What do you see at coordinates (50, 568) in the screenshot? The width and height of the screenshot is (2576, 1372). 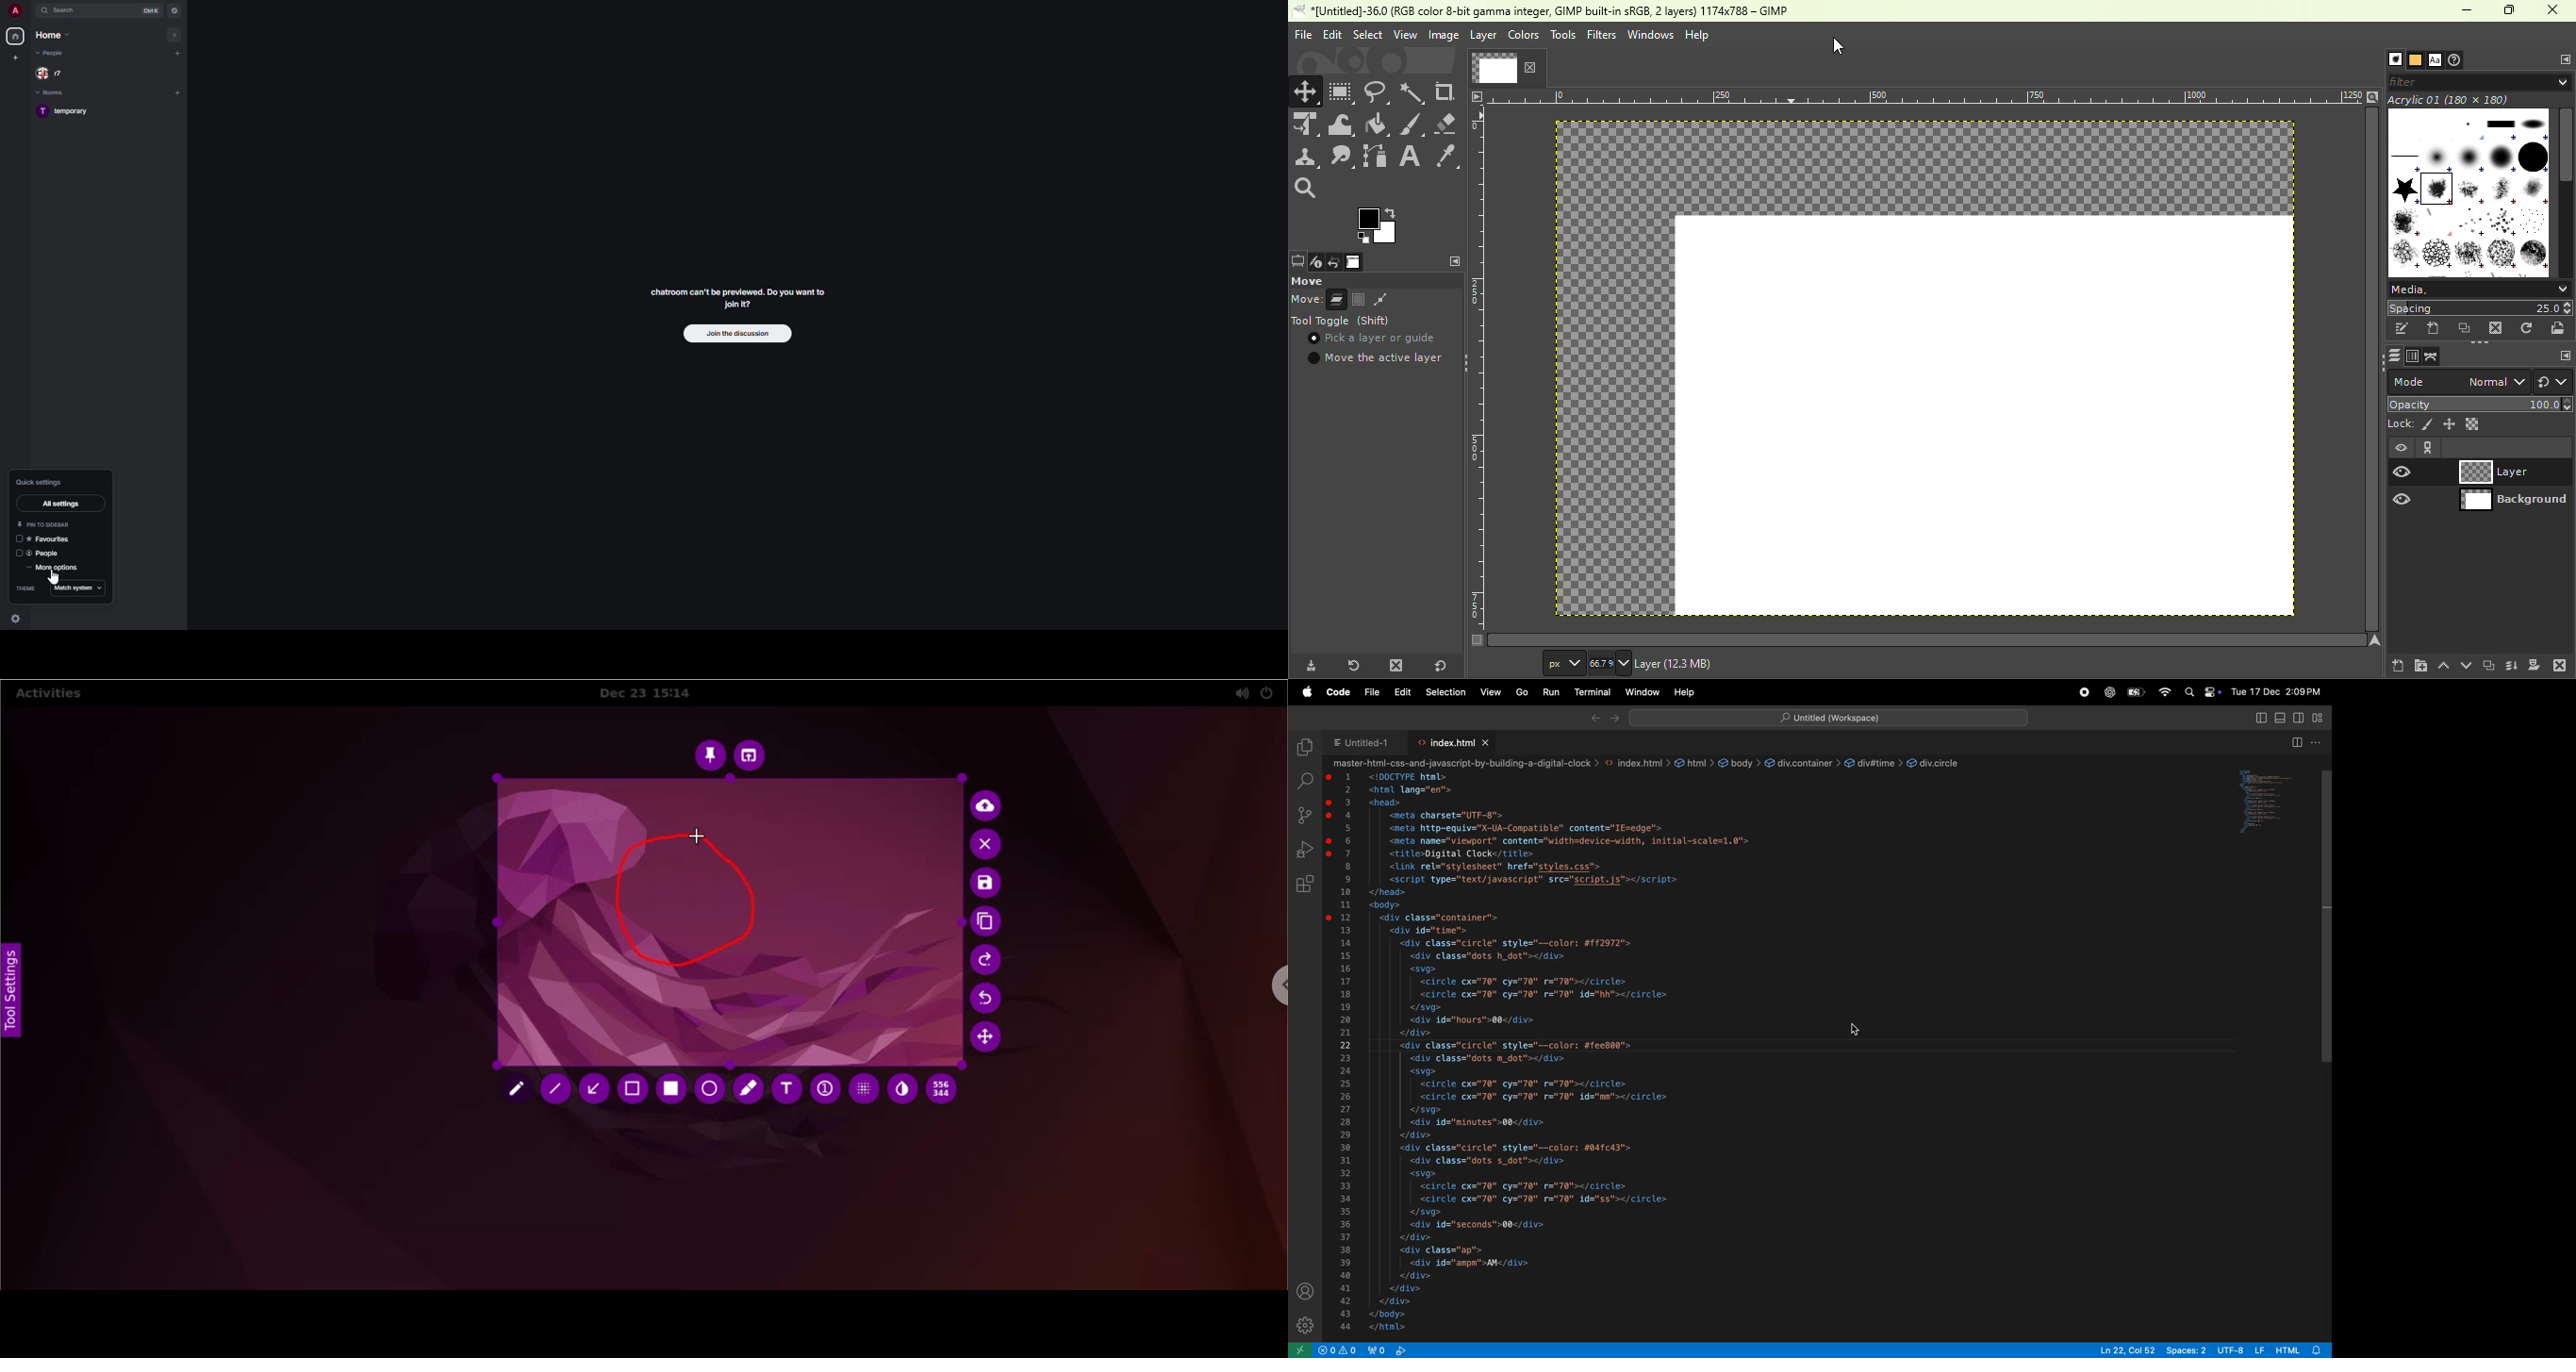 I see `more options` at bounding box center [50, 568].